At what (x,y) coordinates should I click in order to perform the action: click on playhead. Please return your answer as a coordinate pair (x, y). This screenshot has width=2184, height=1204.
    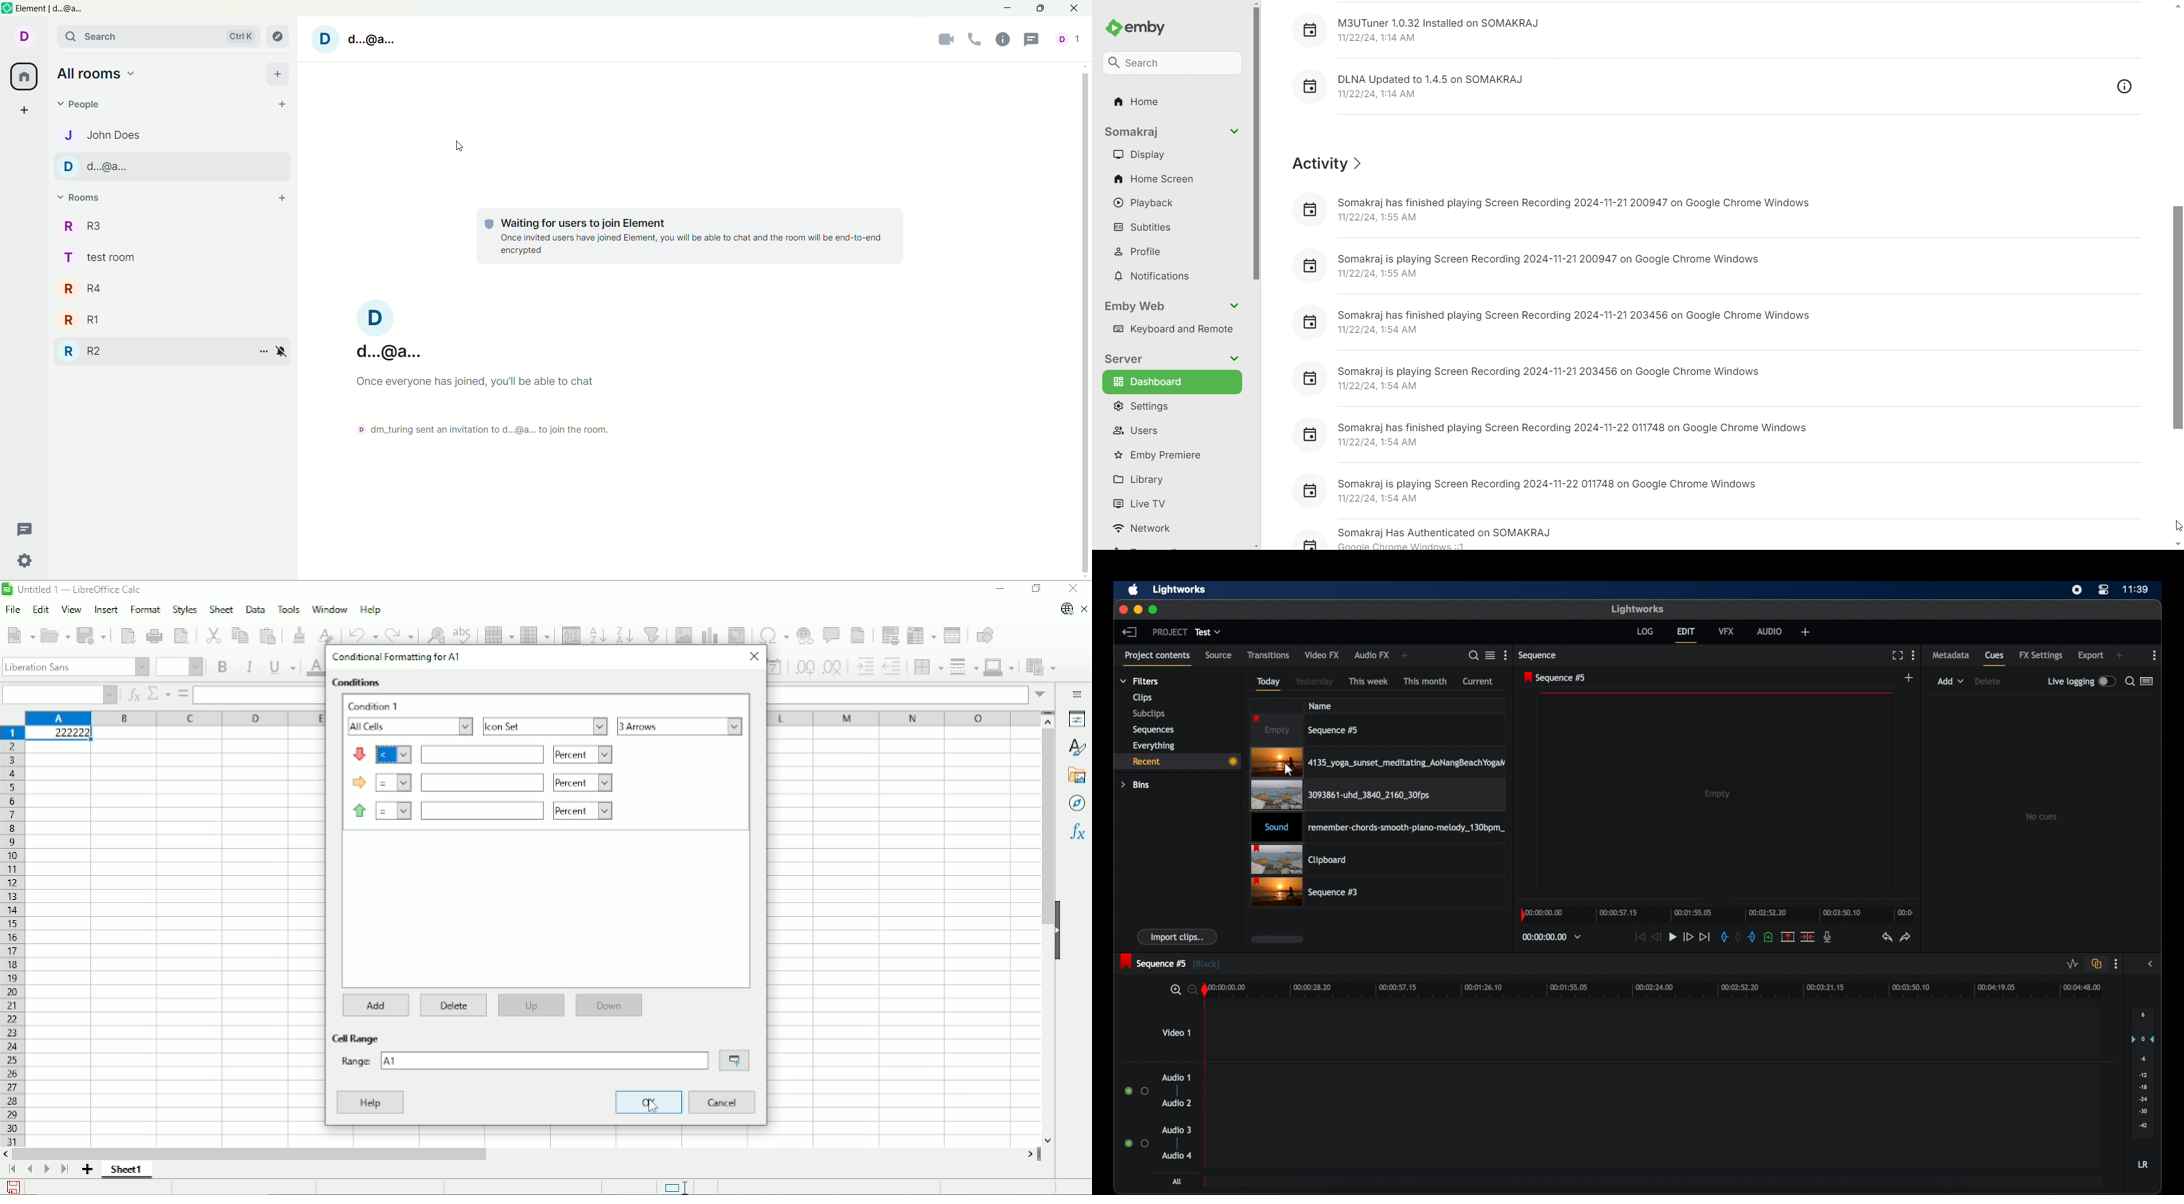
    Looking at the image, I should click on (1205, 1076).